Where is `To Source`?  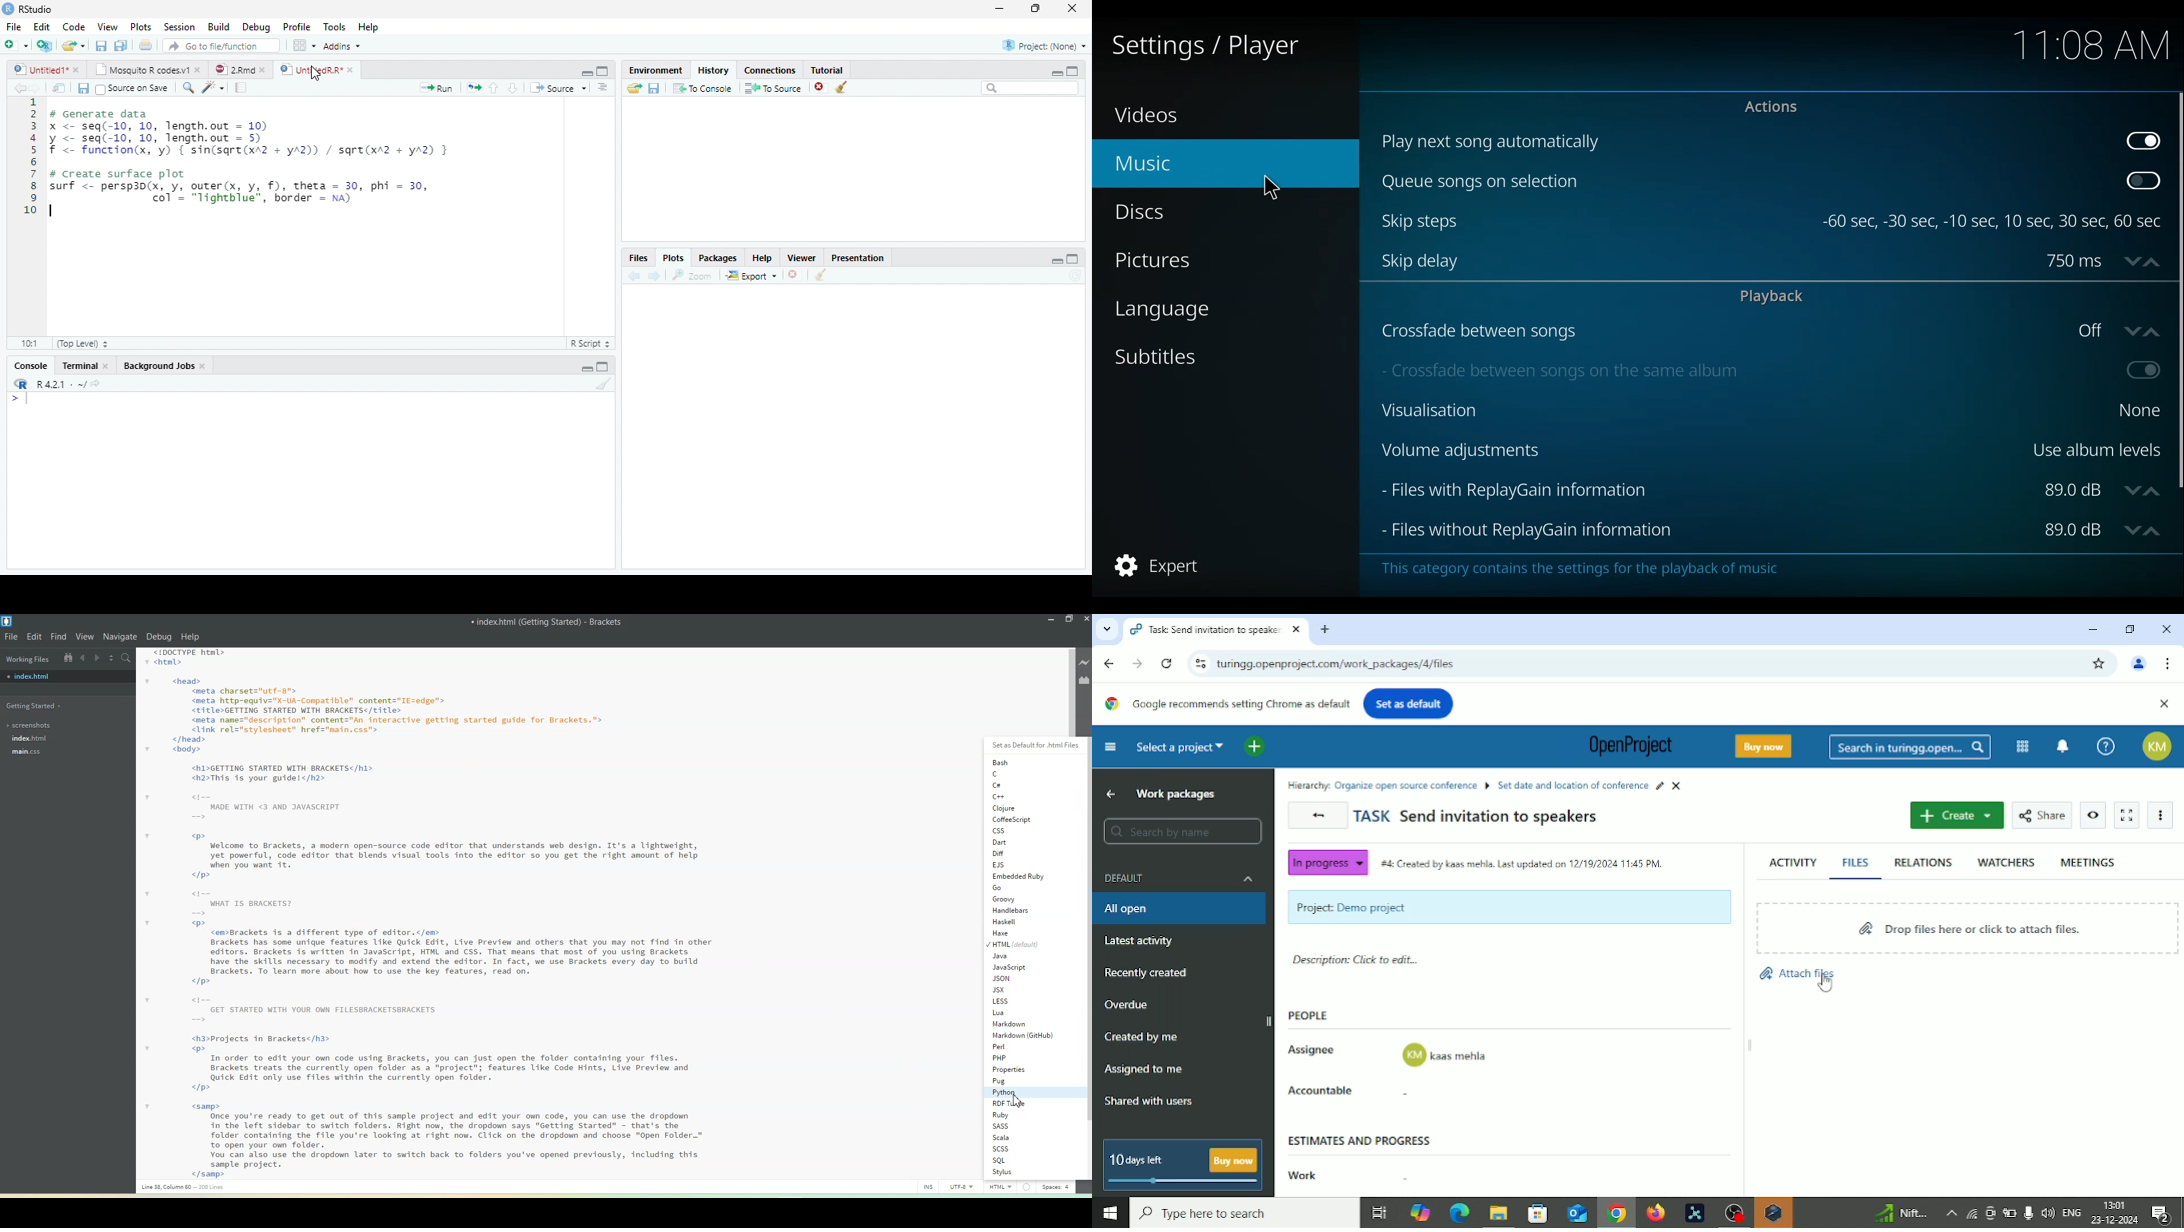
To Source is located at coordinates (772, 88).